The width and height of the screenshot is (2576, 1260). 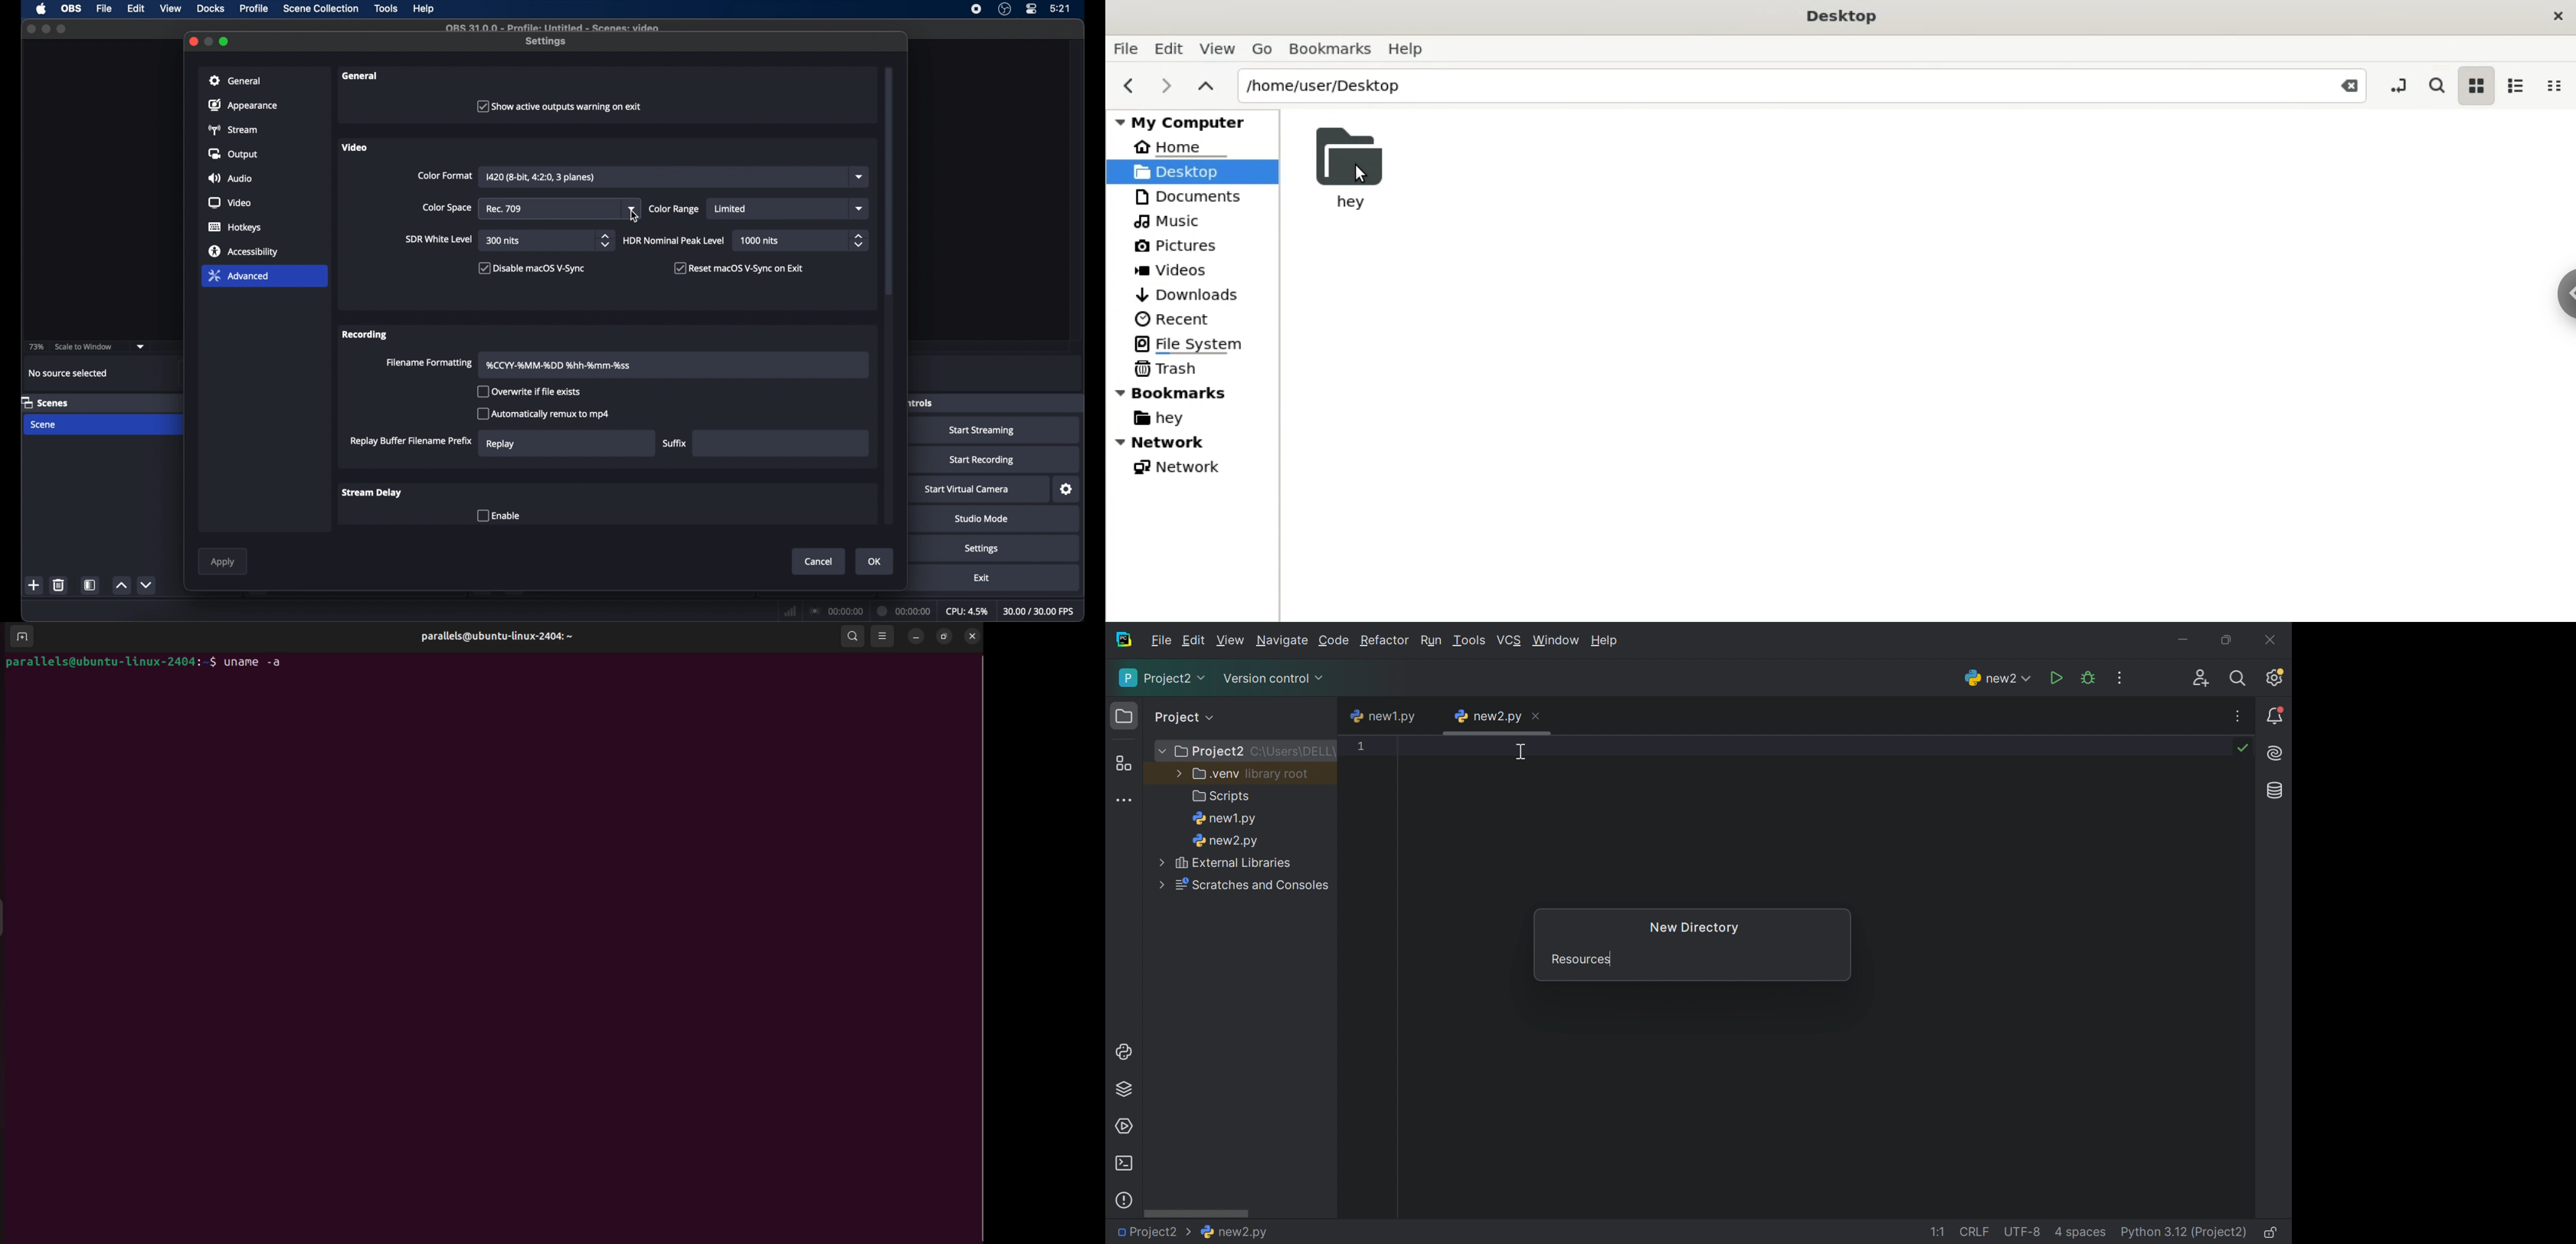 What do you see at coordinates (544, 413) in the screenshot?
I see `automatically remux to mp4` at bounding box center [544, 413].